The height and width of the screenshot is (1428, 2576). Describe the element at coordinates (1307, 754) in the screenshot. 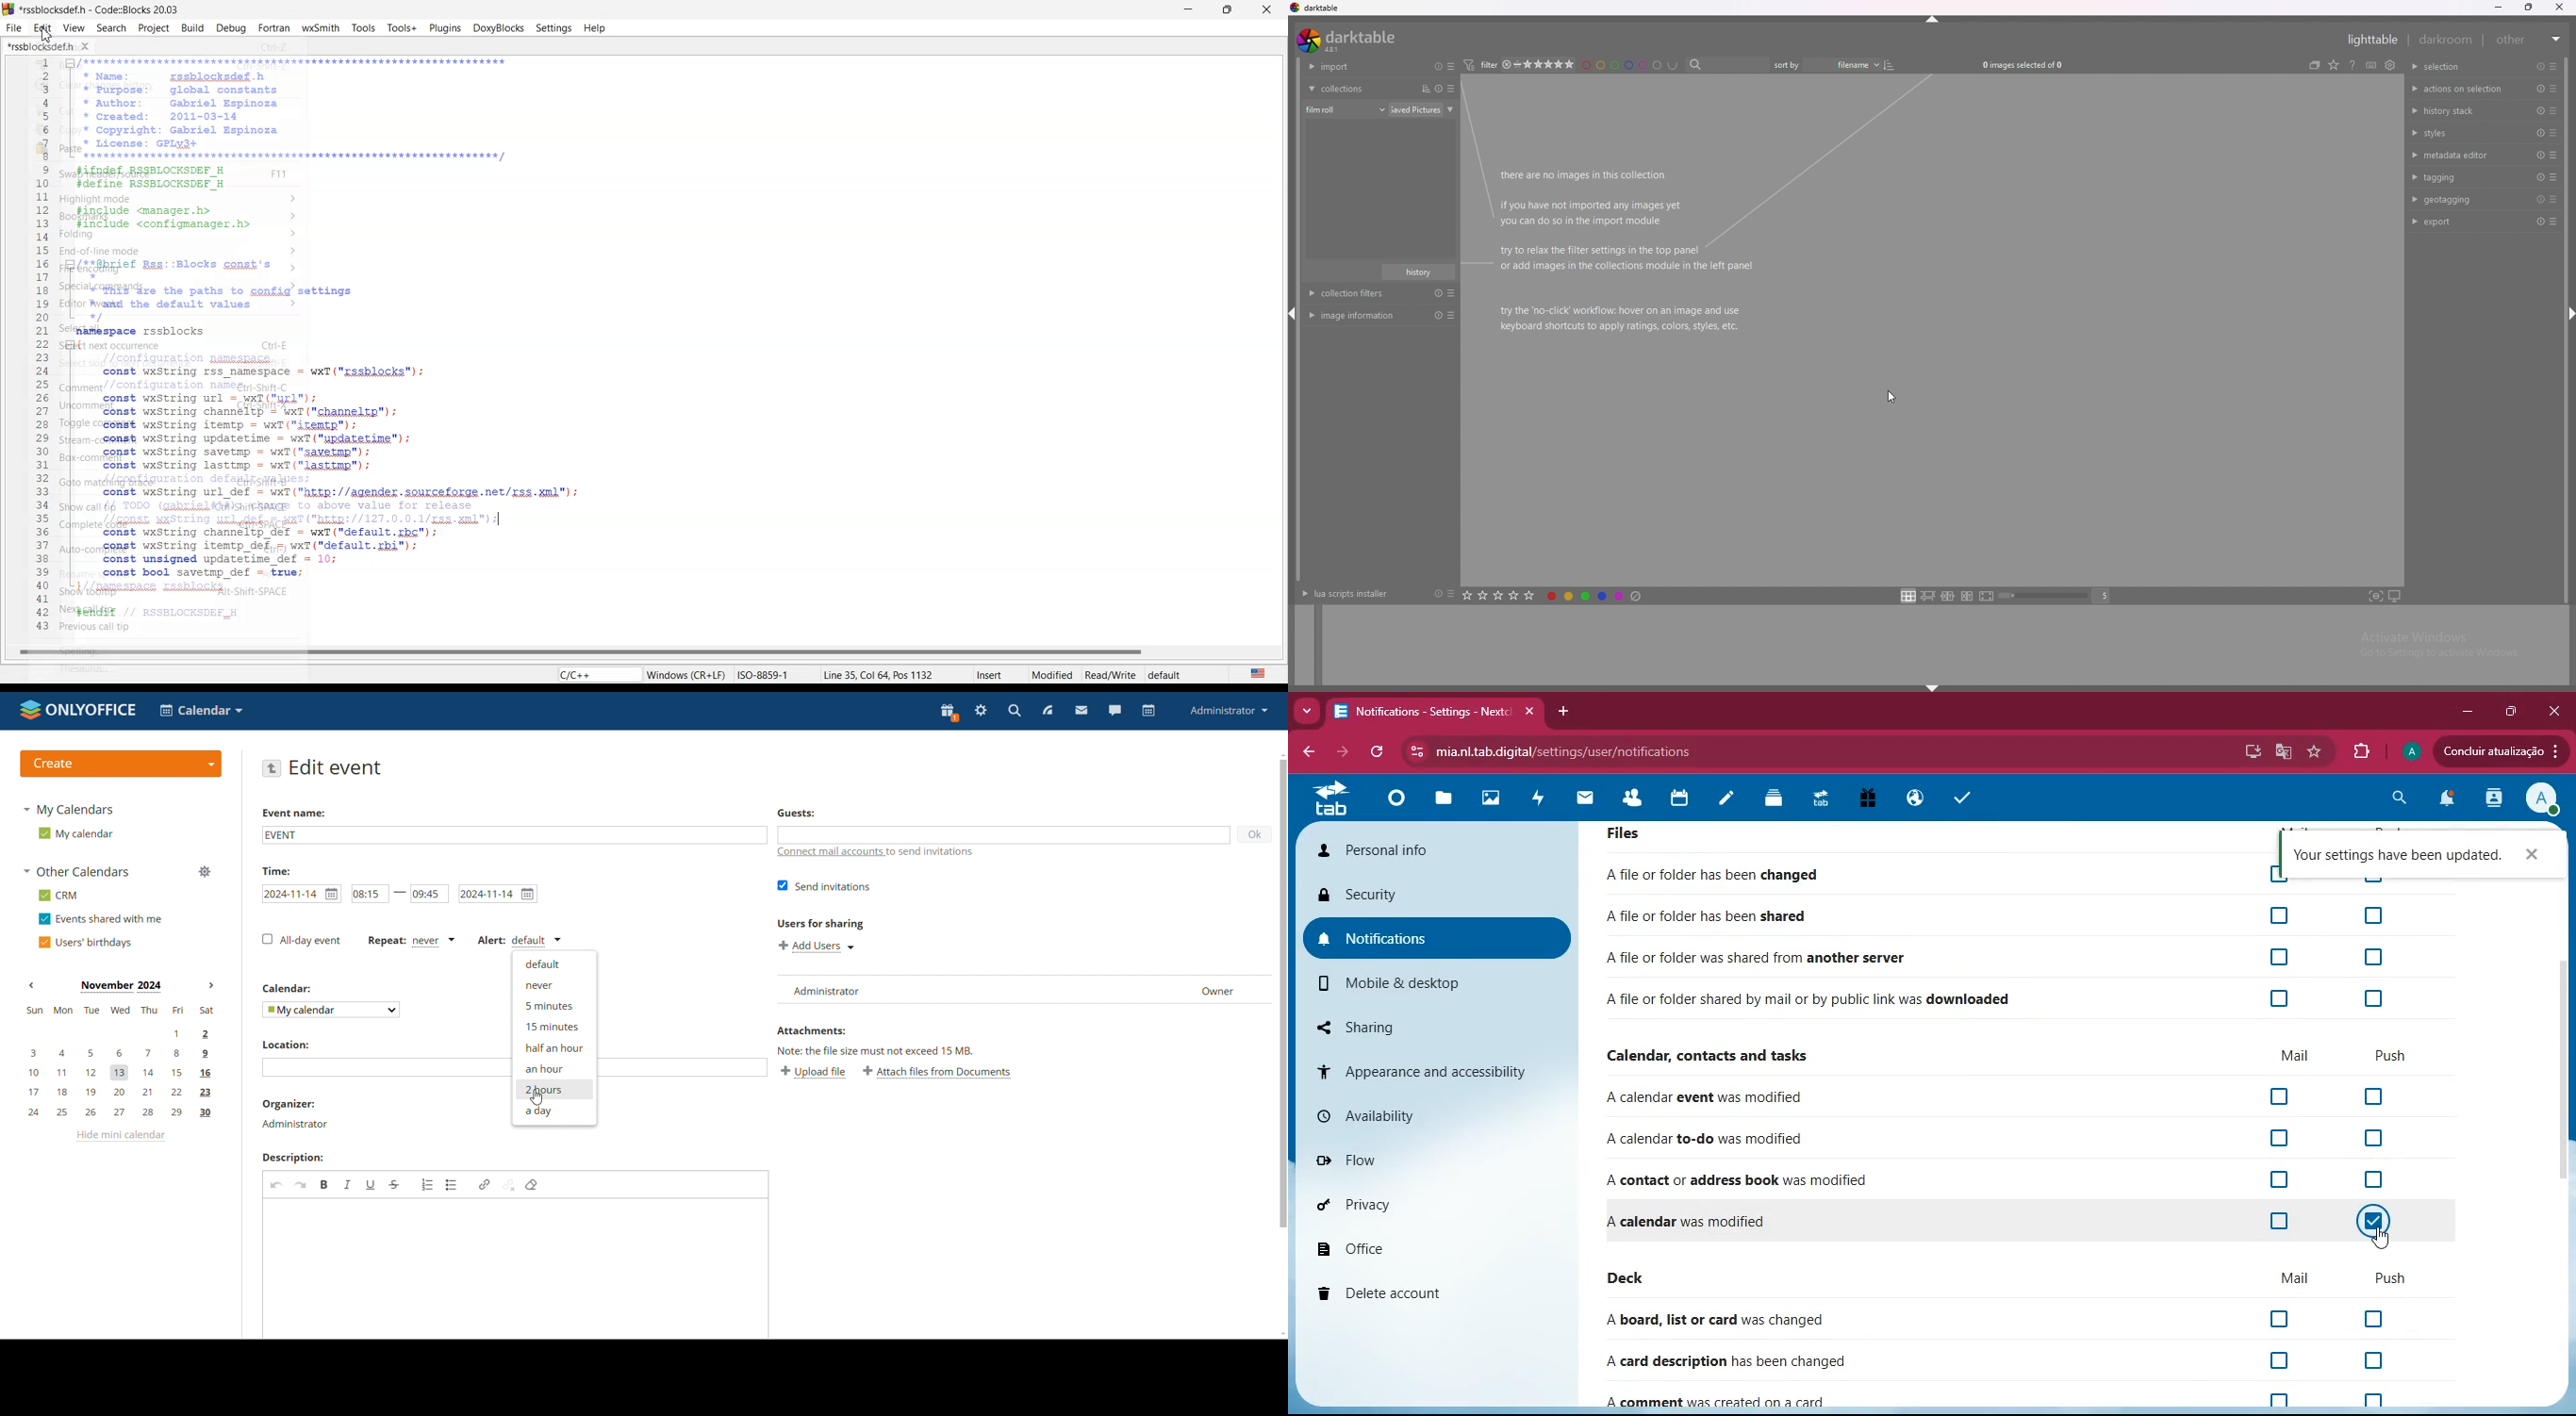

I see `bacj` at that location.